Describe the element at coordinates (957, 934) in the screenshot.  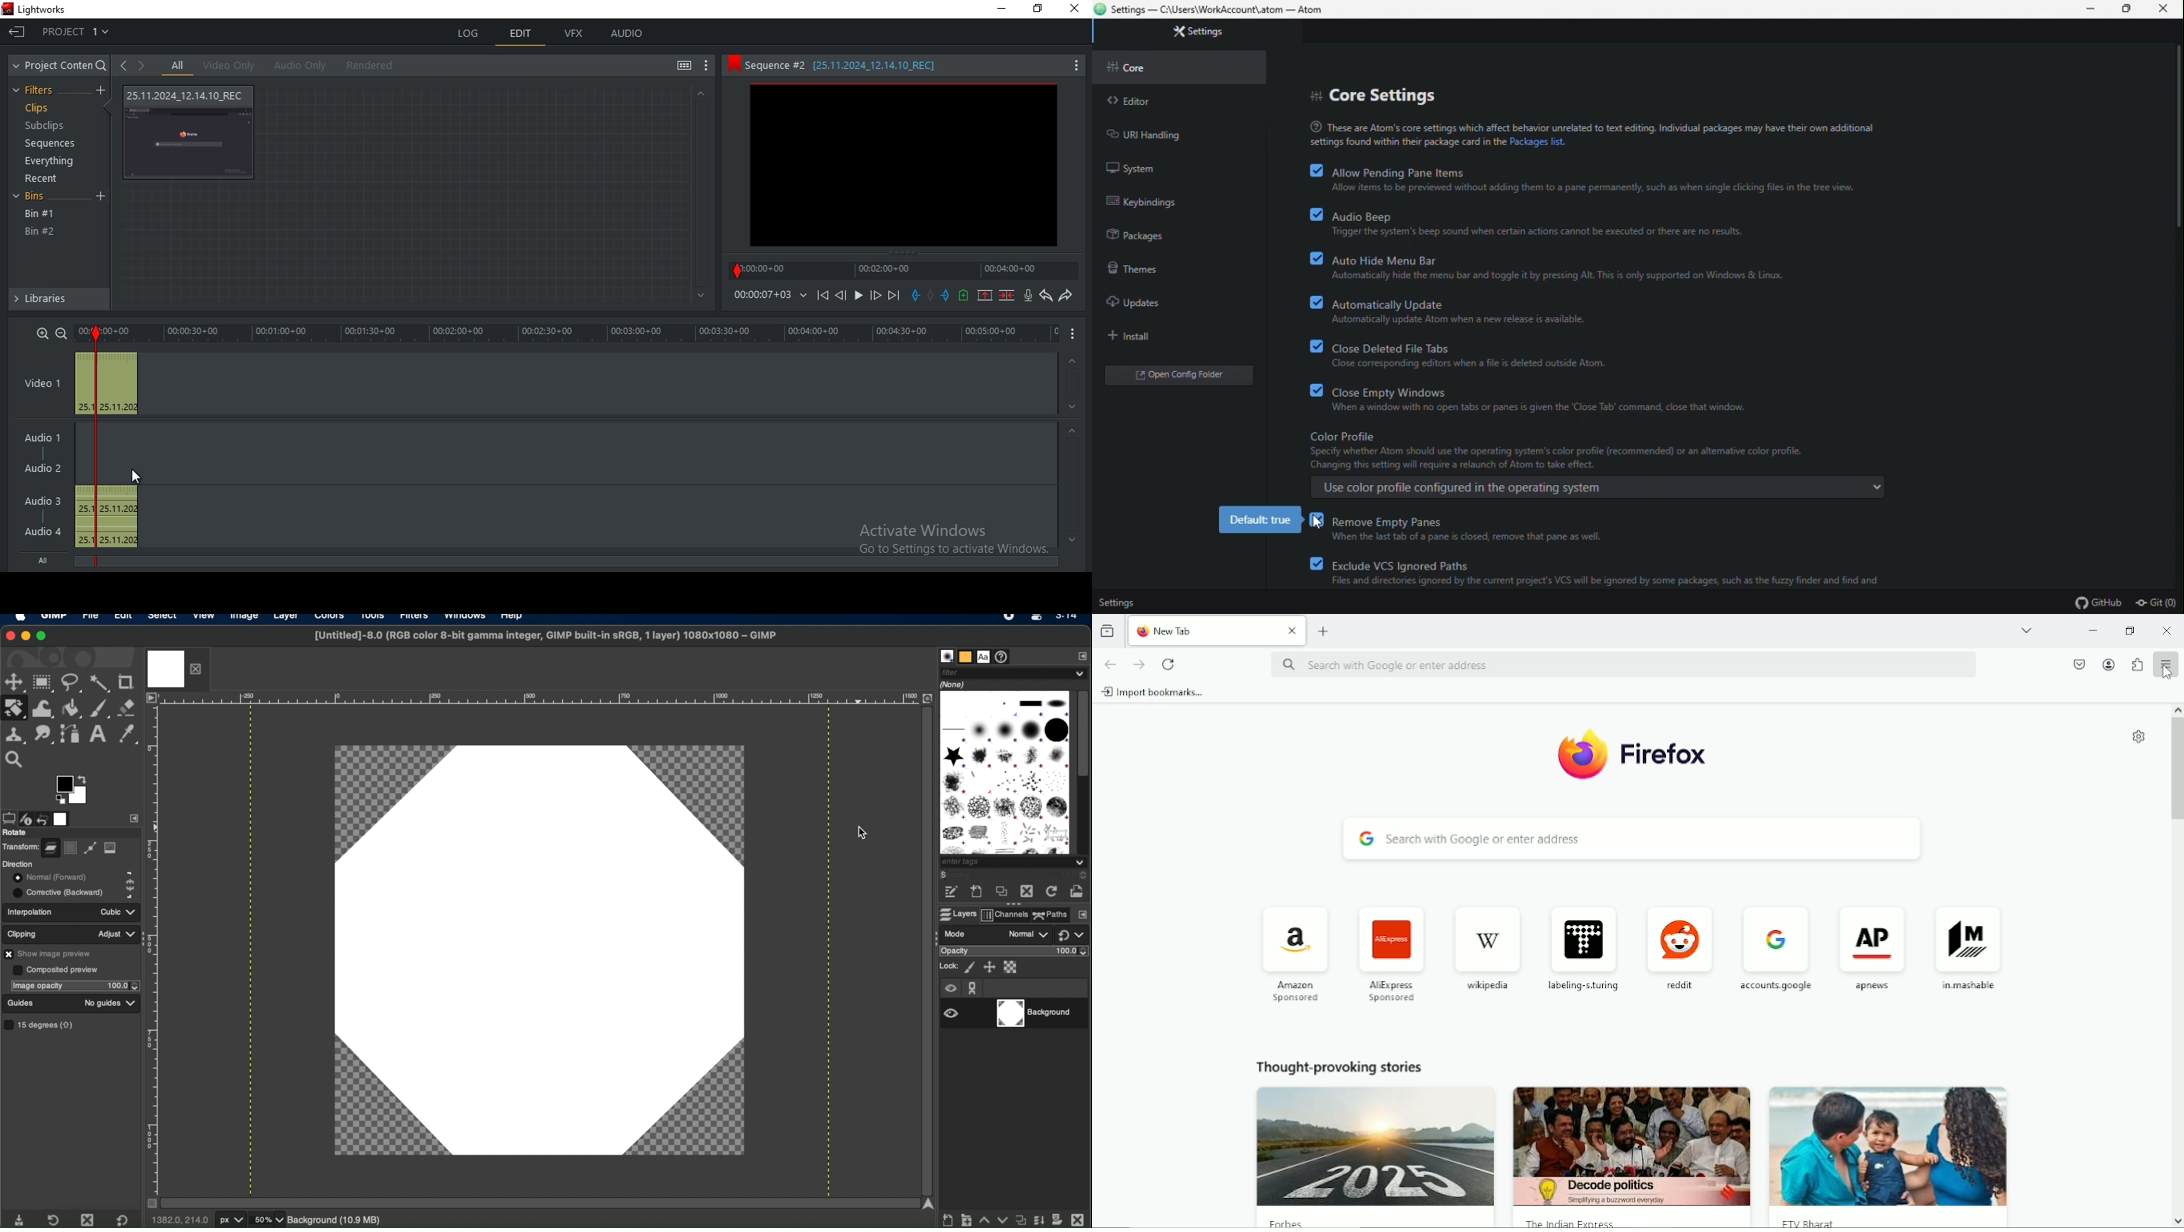
I see `mode` at that location.